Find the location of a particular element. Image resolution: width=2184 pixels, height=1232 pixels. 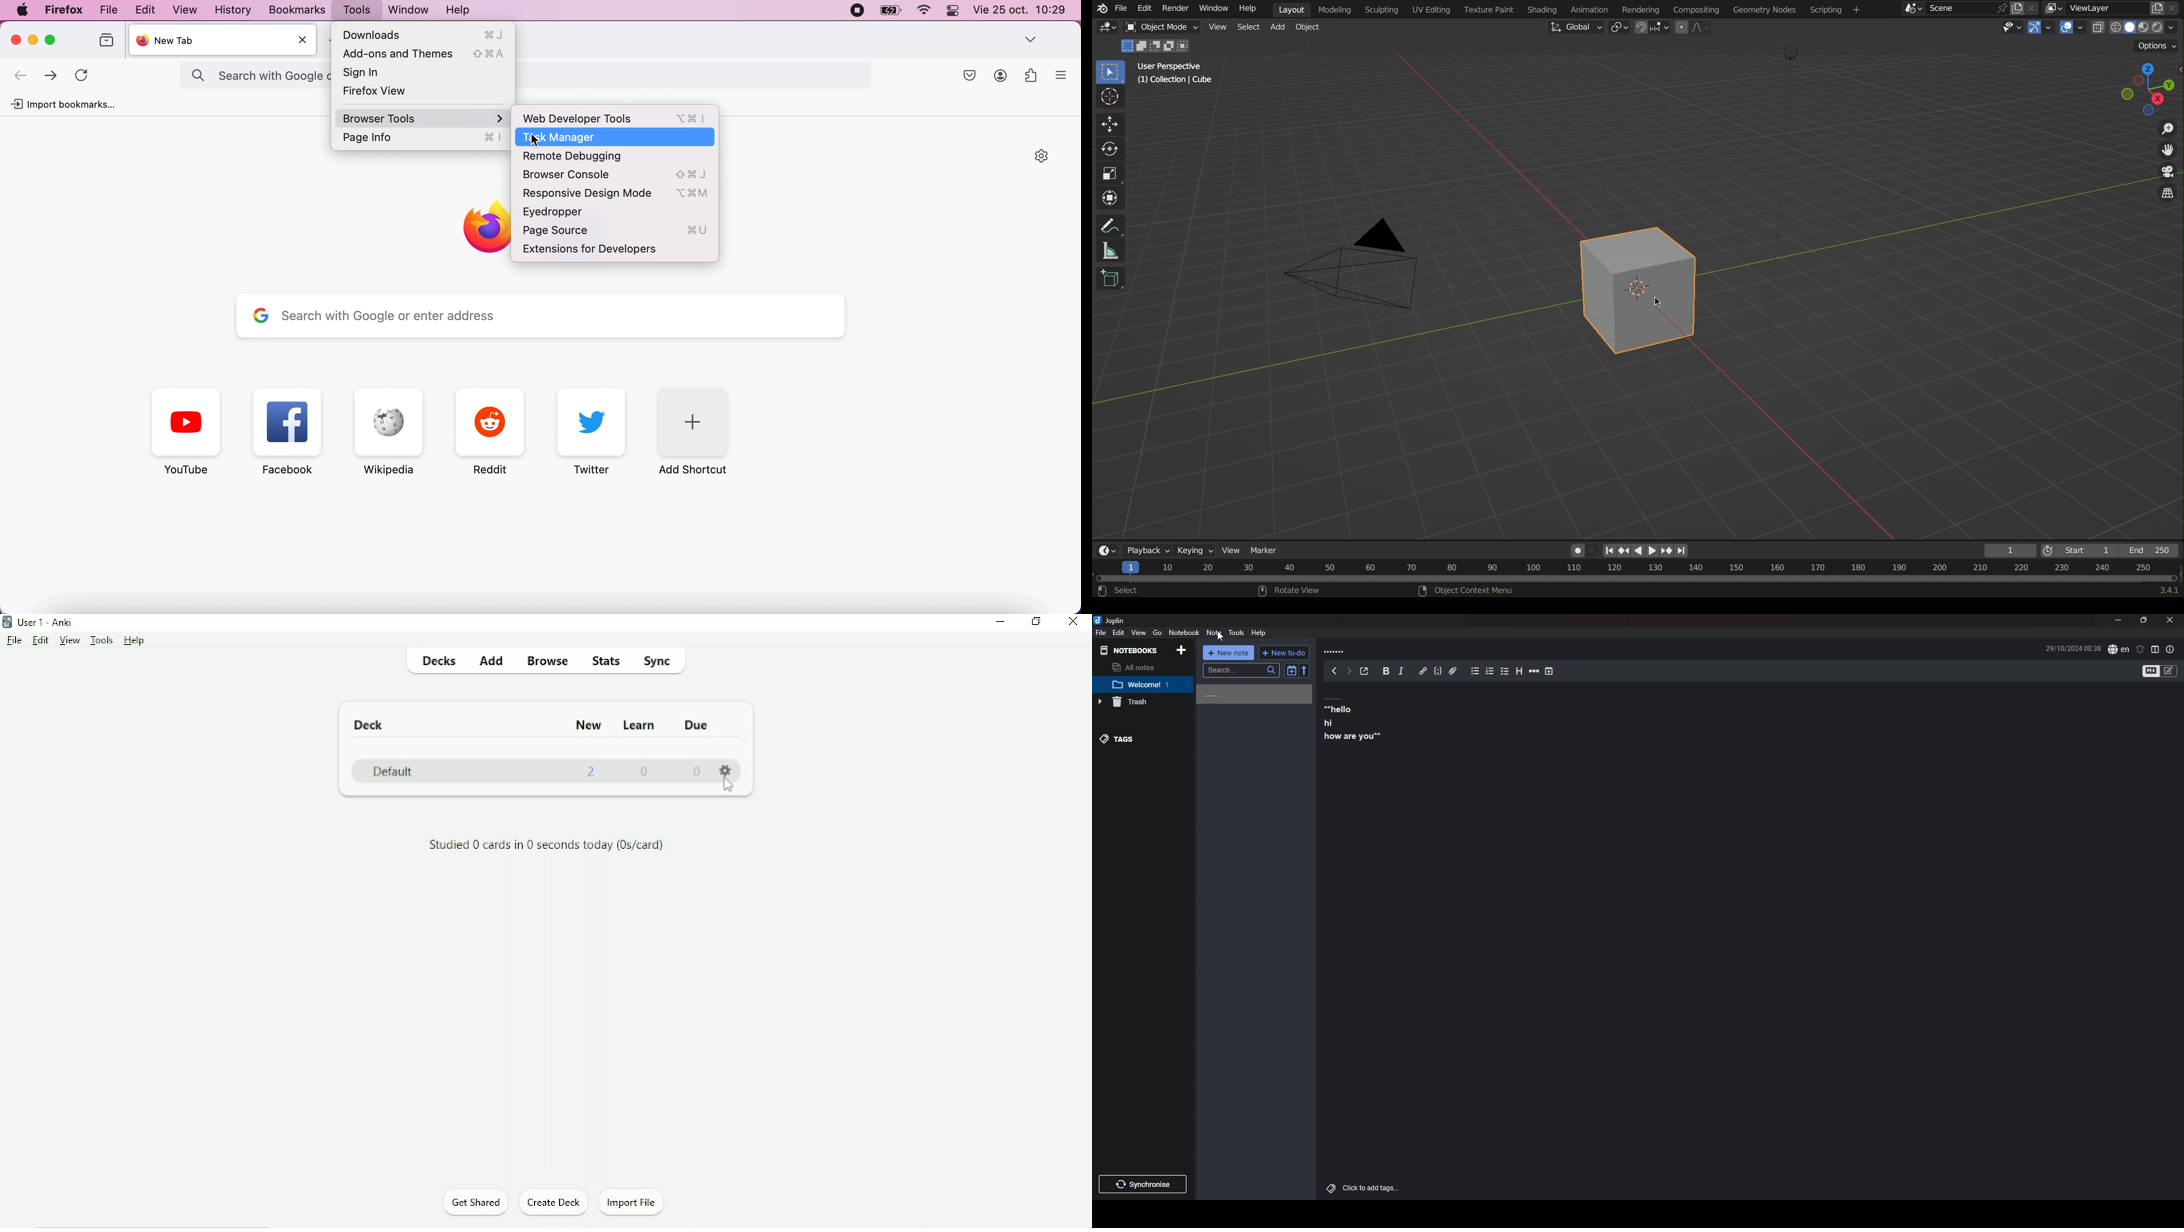

Windows is located at coordinates (410, 9).